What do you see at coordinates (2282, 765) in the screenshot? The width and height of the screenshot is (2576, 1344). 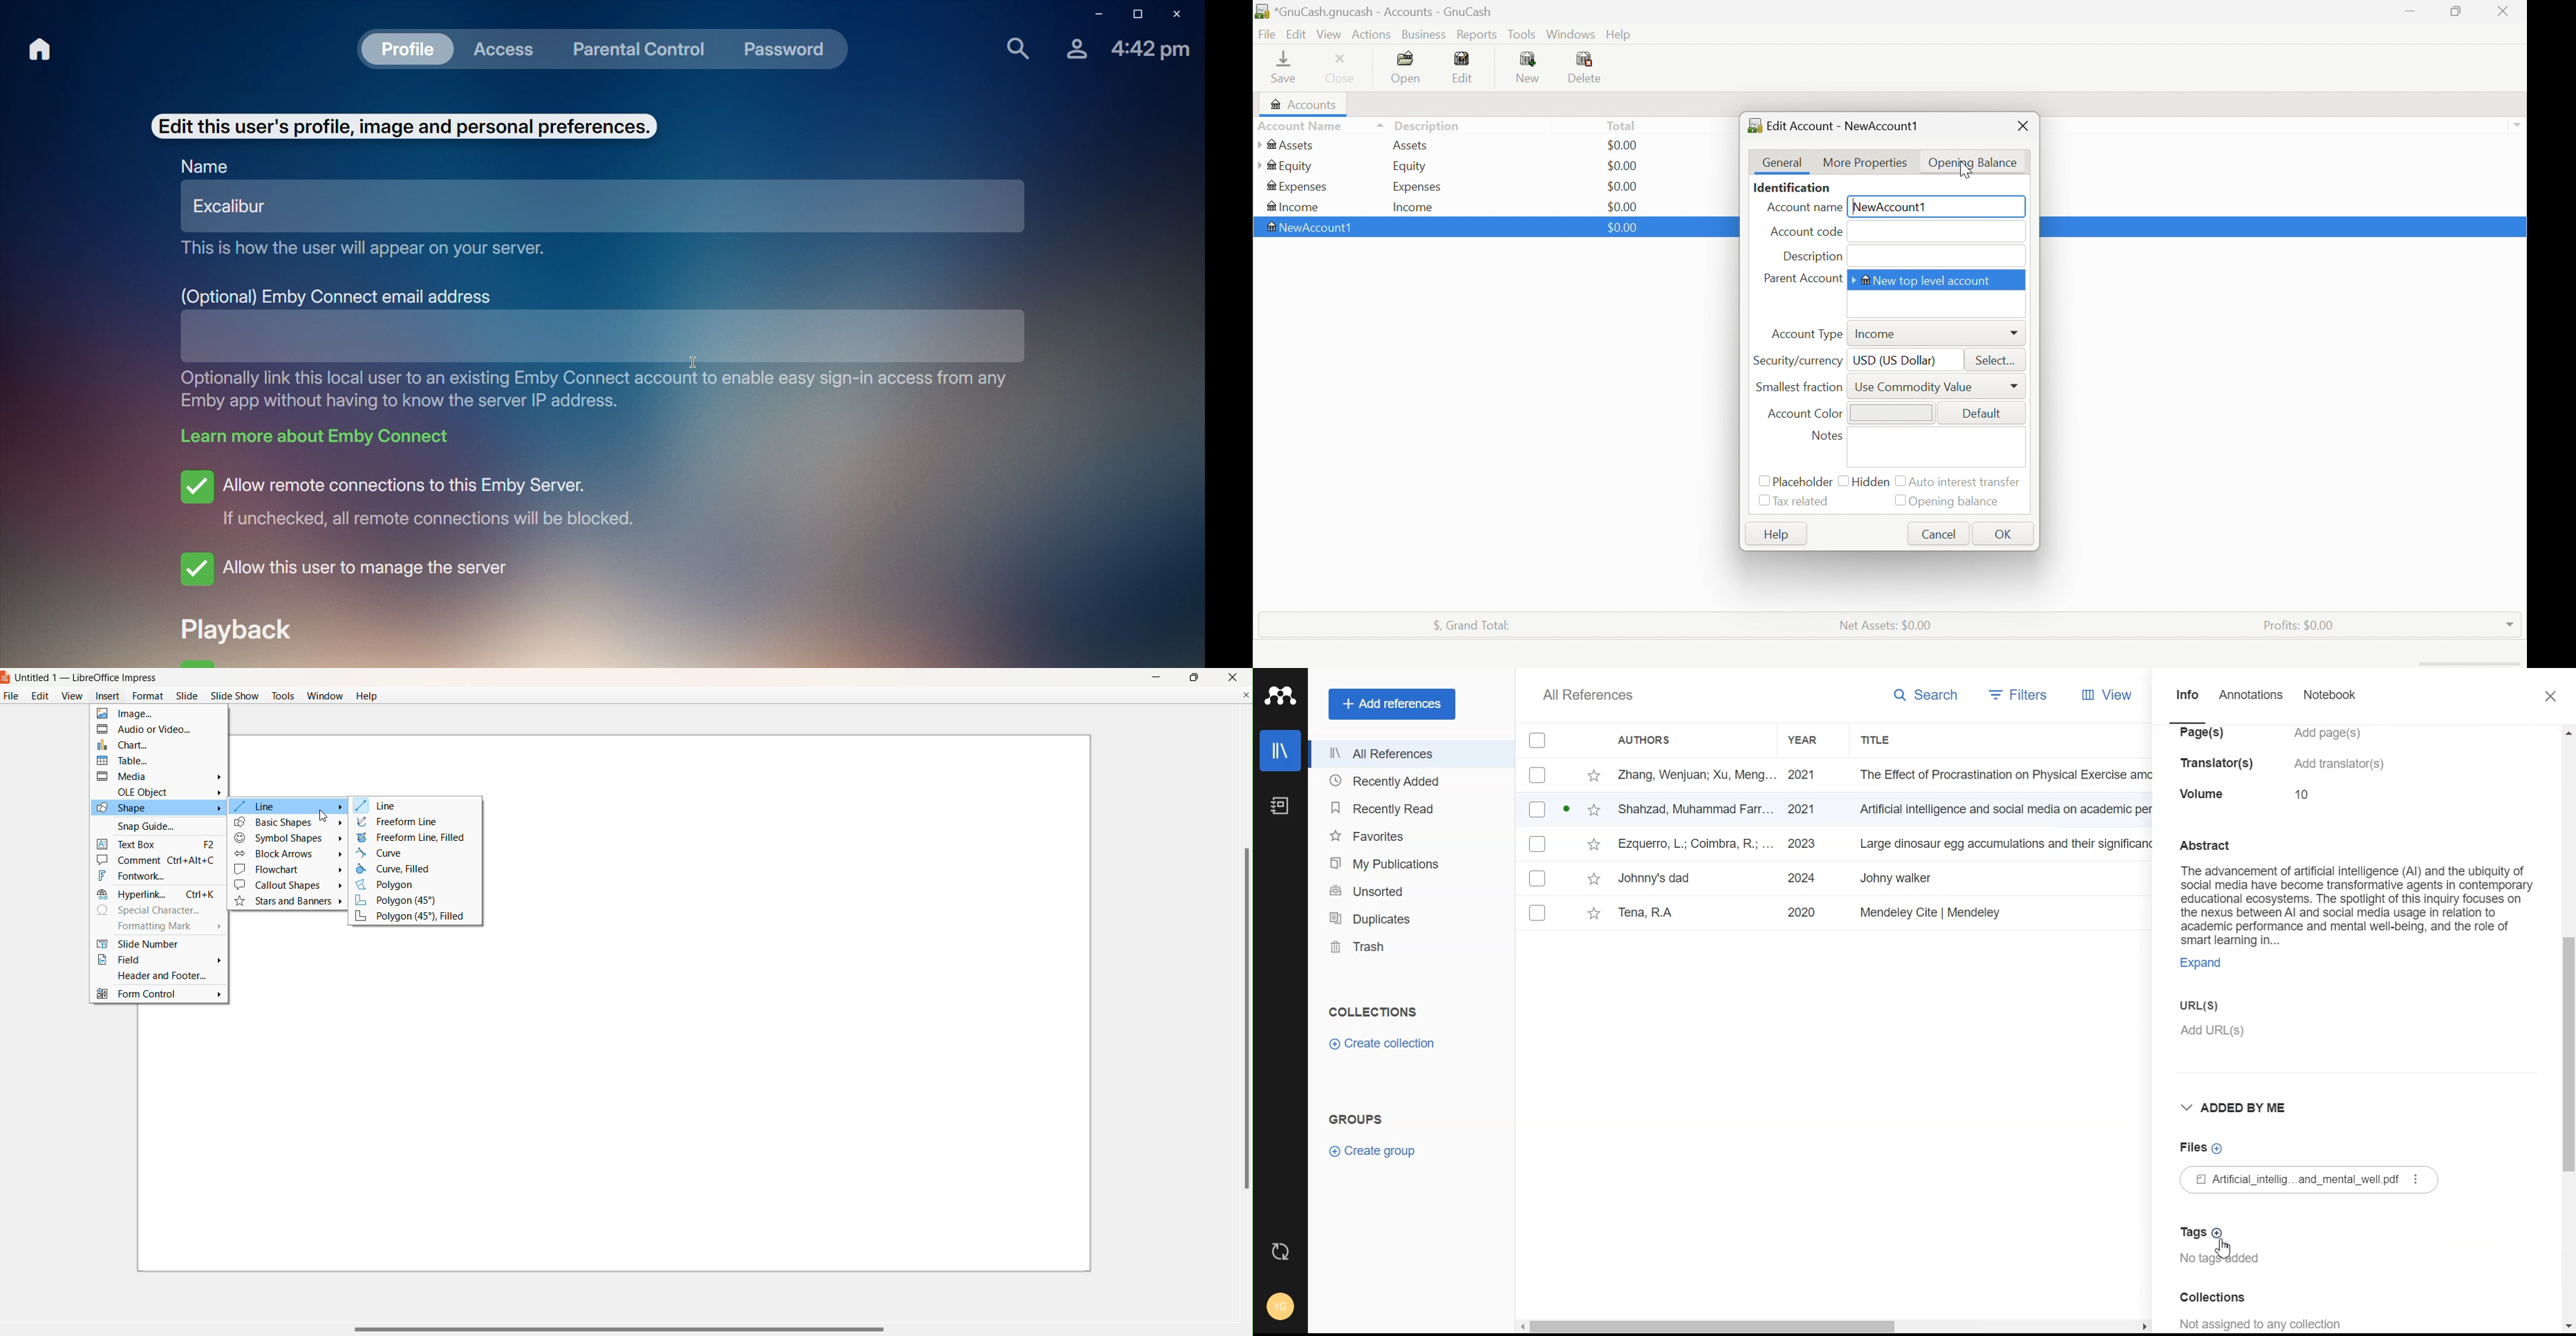 I see `ial intelligence (Al) and the` at bounding box center [2282, 765].